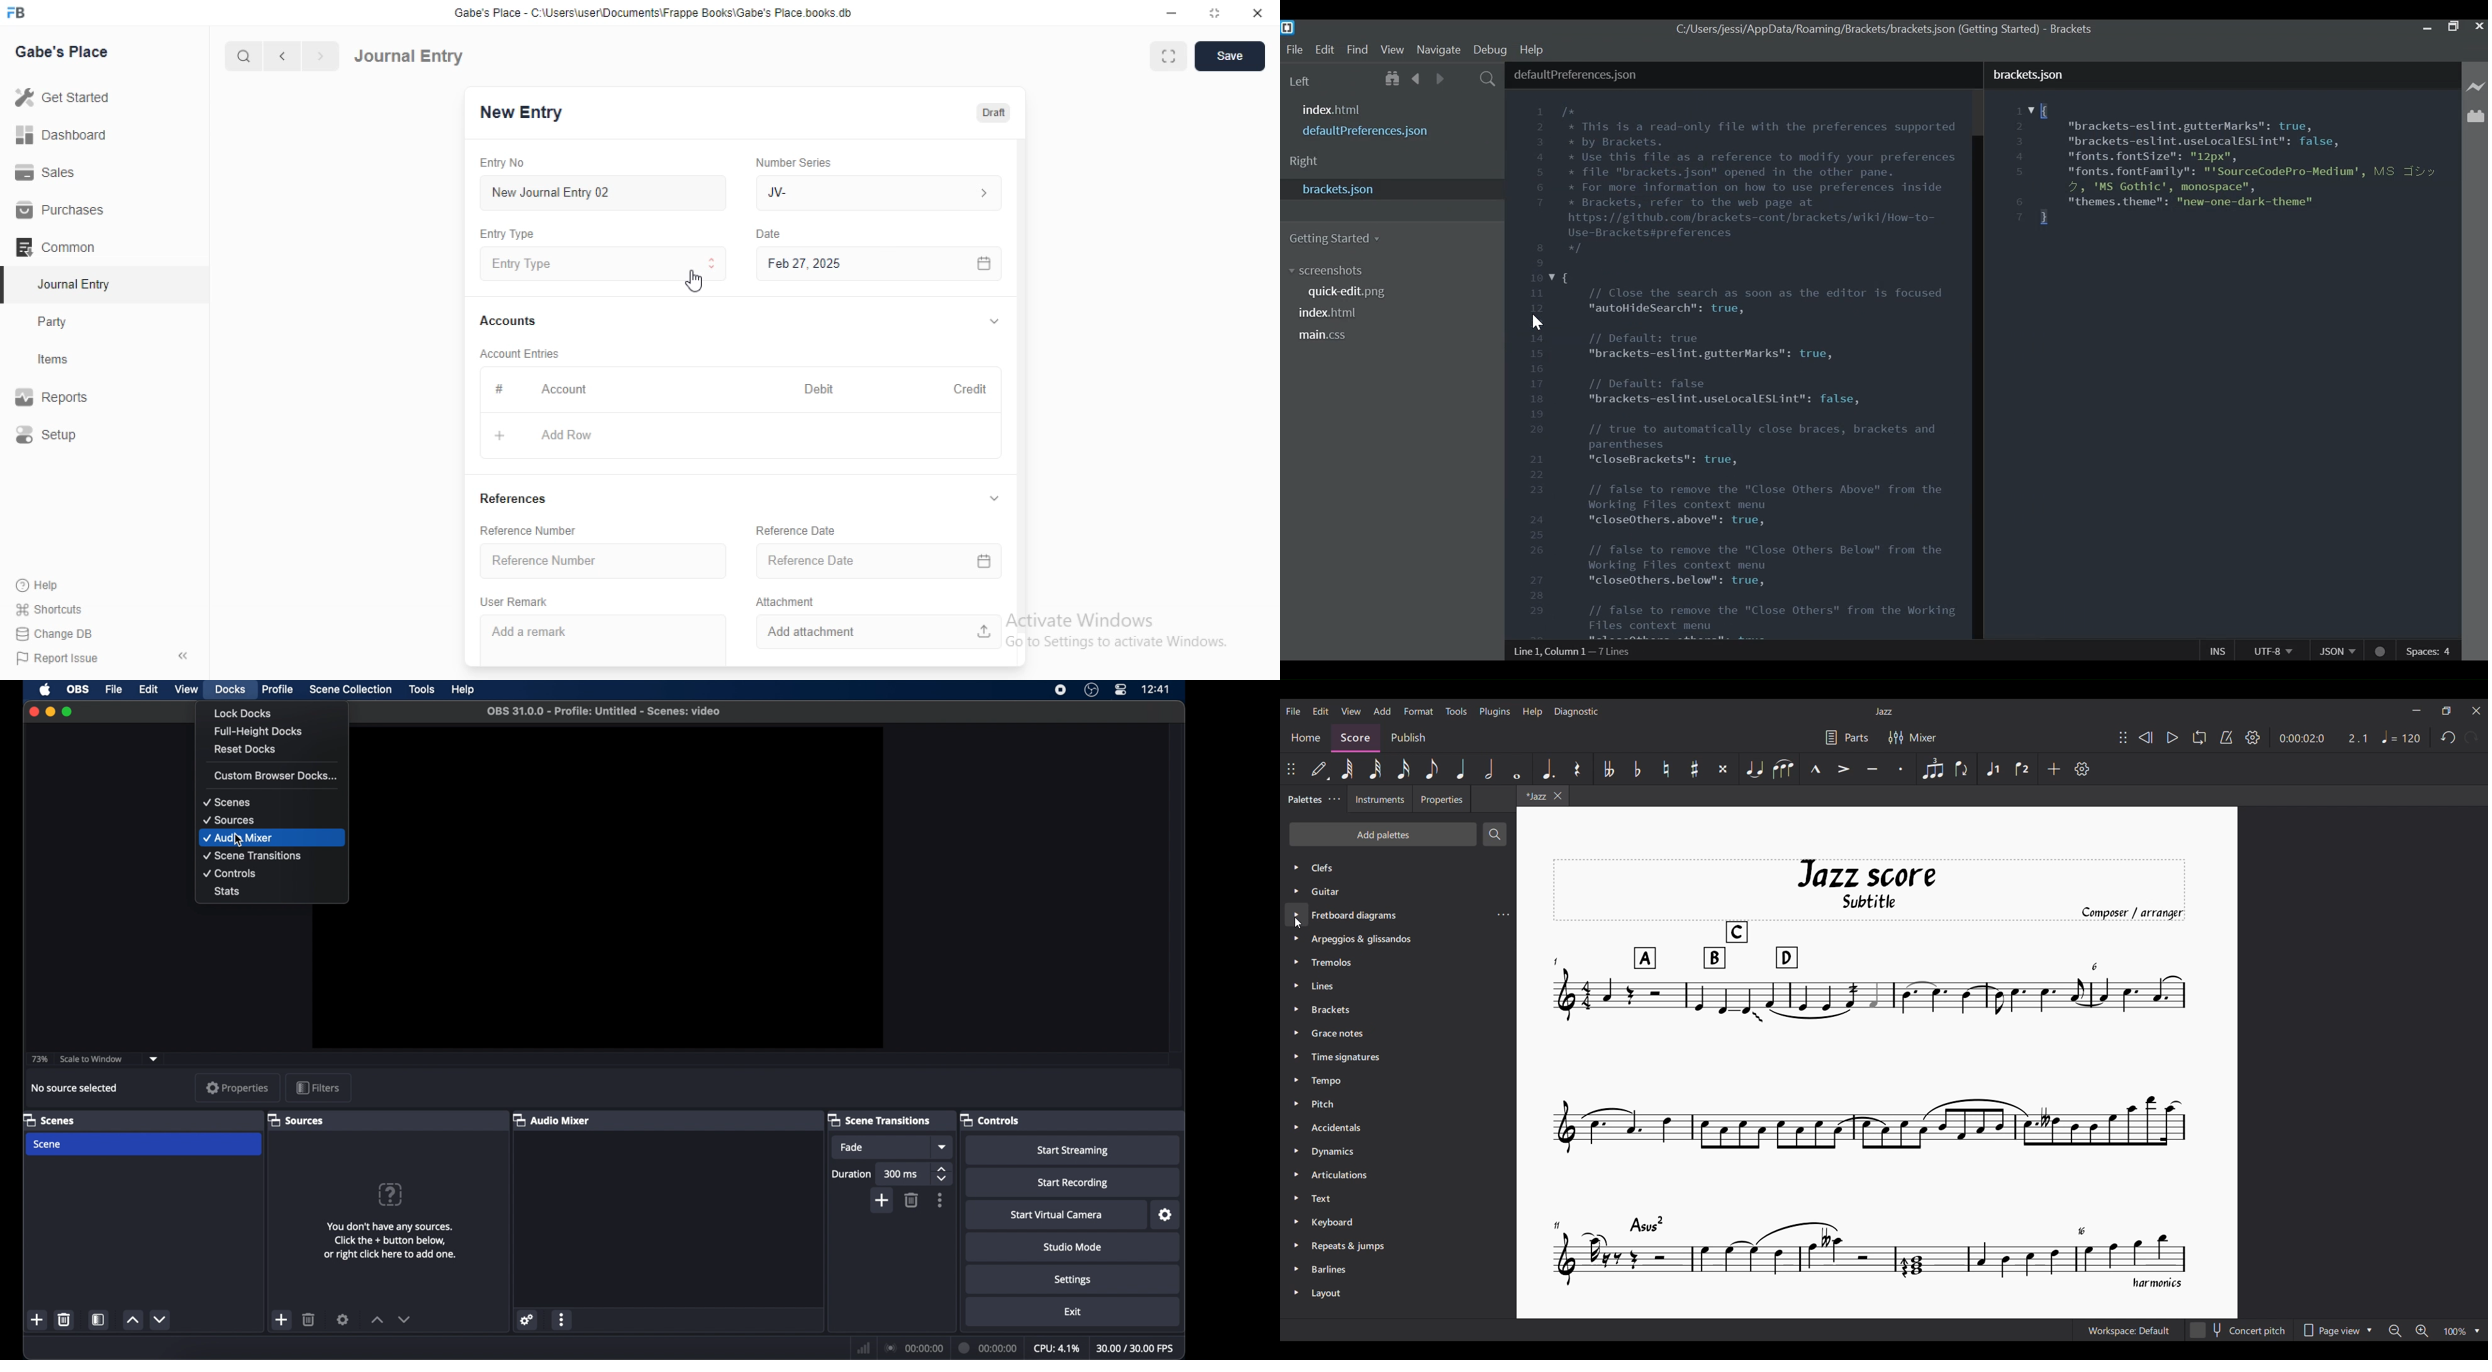  Describe the element at coordinates (2449, 738) in the screenshot. I see `Undo` at that location.